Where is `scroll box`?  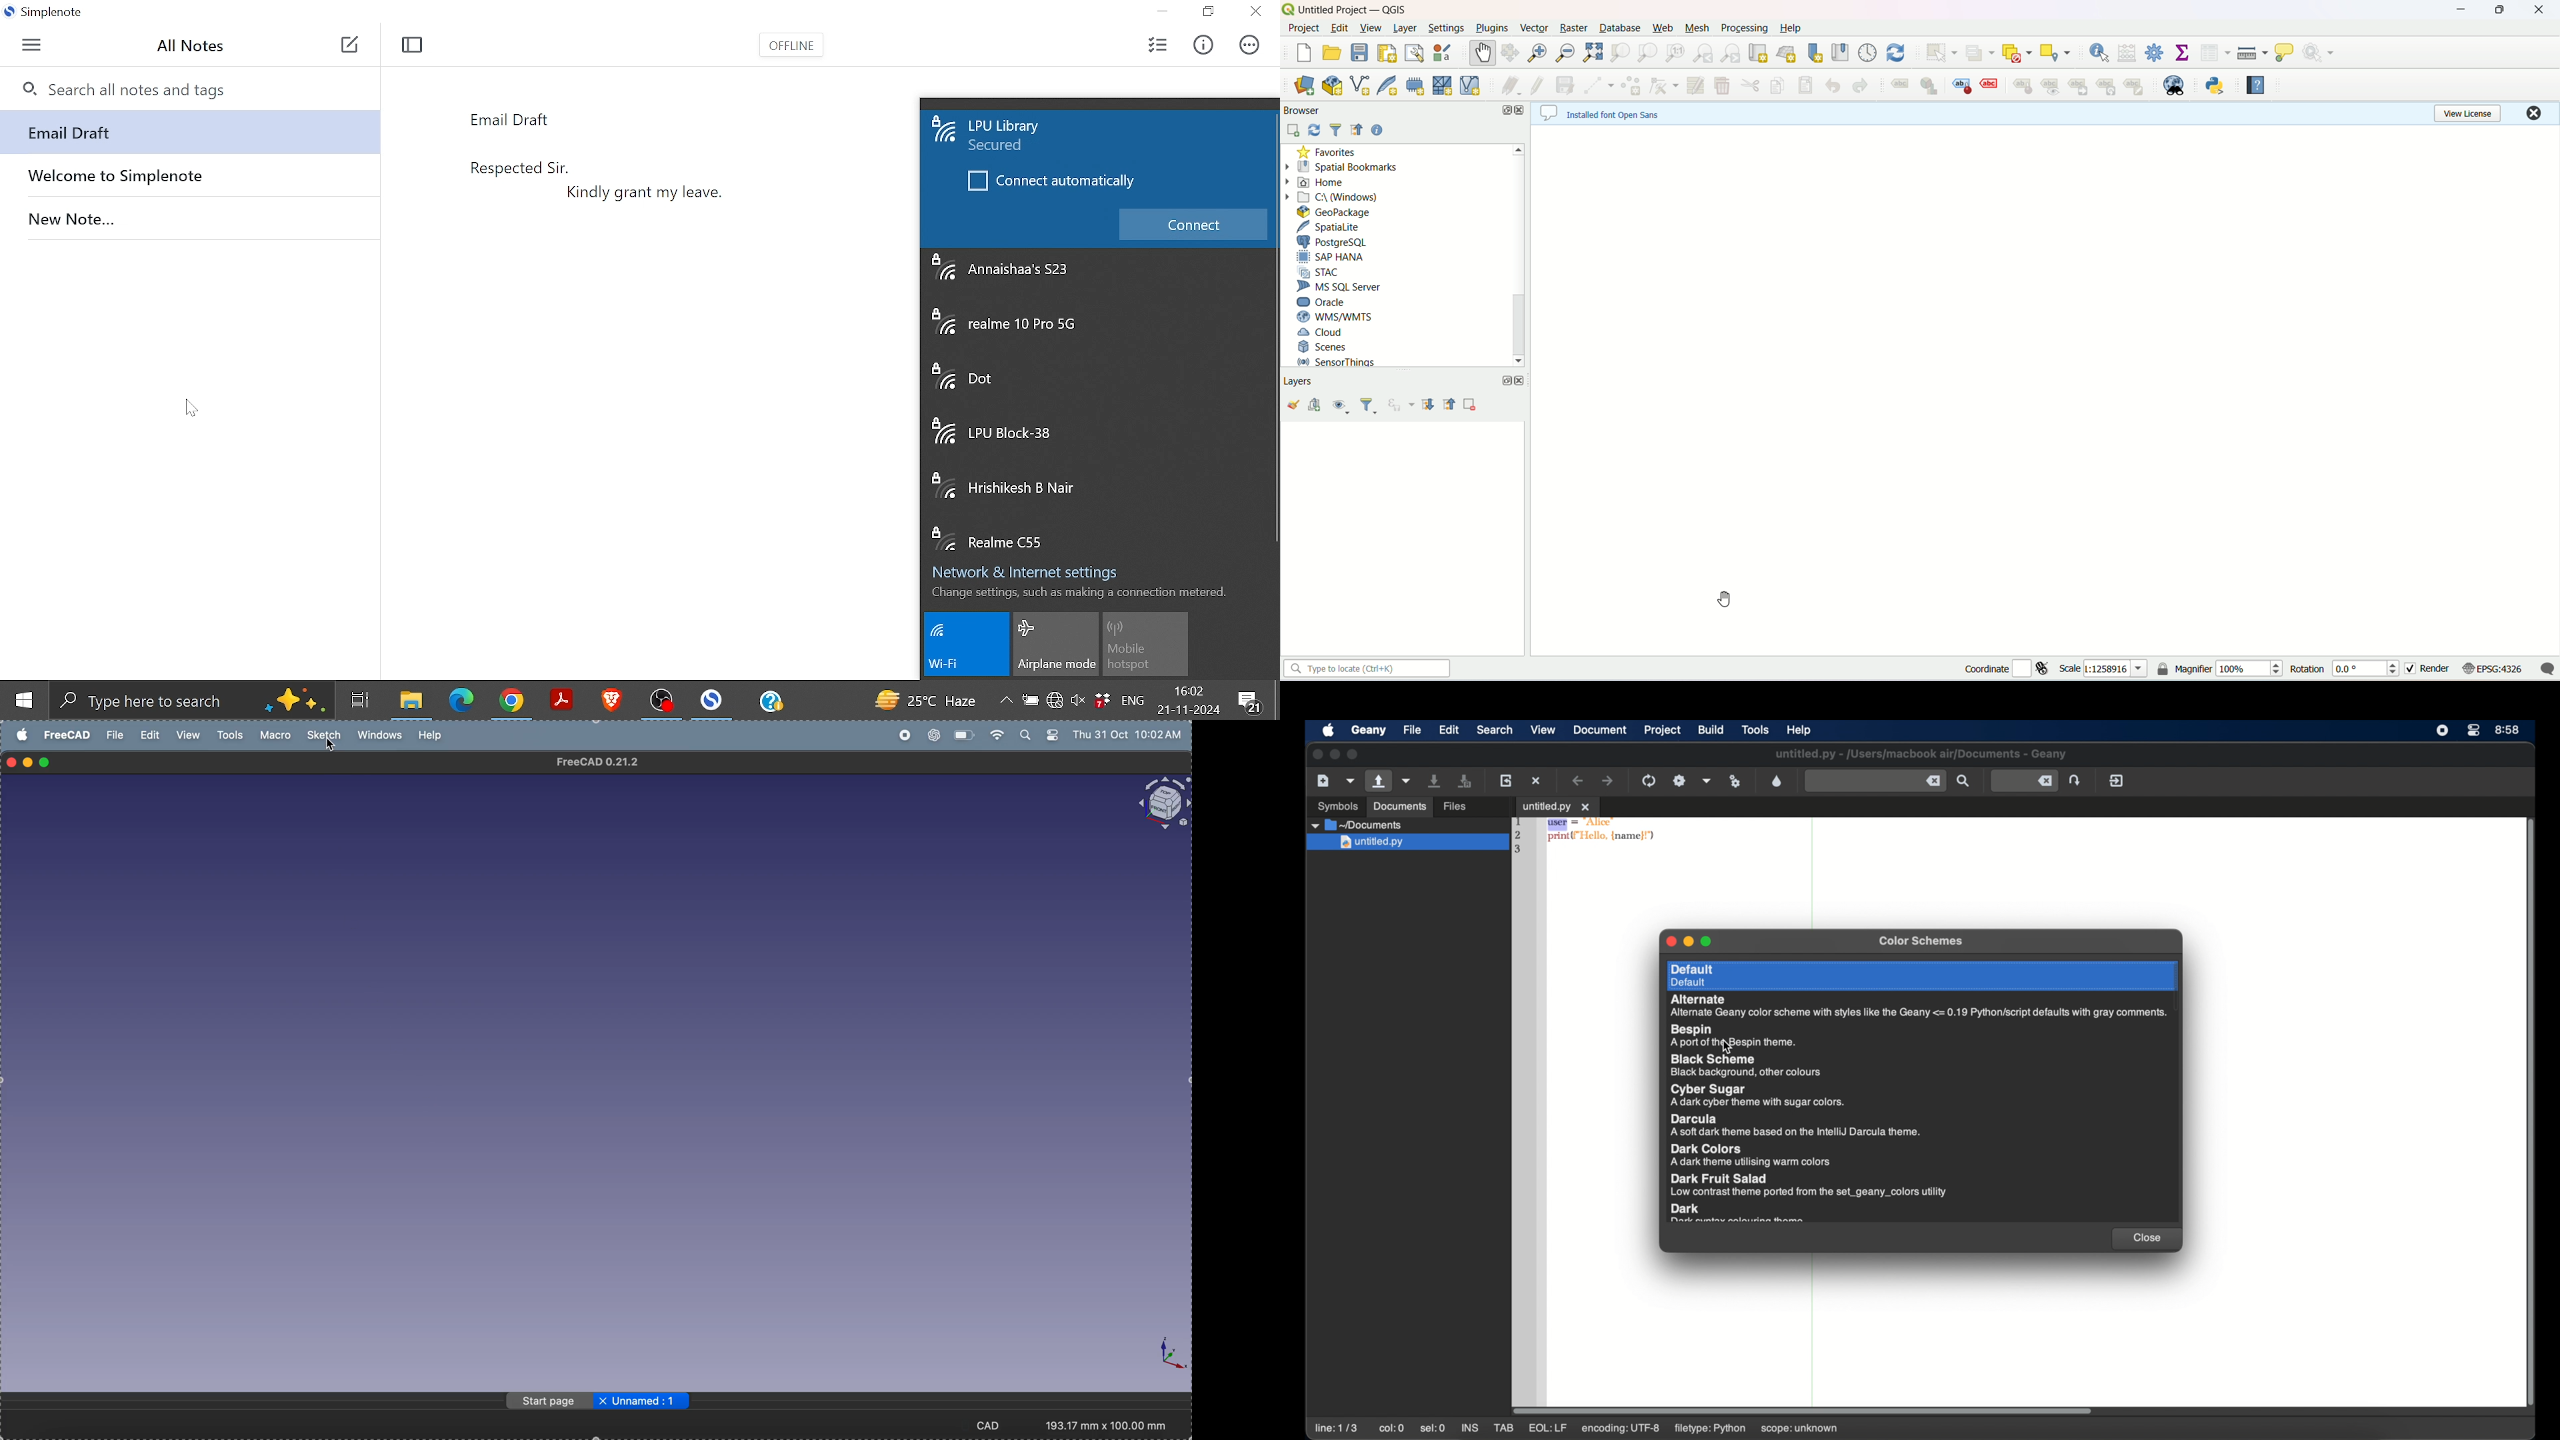 scroll box is located at coordinates (1803, 1411).